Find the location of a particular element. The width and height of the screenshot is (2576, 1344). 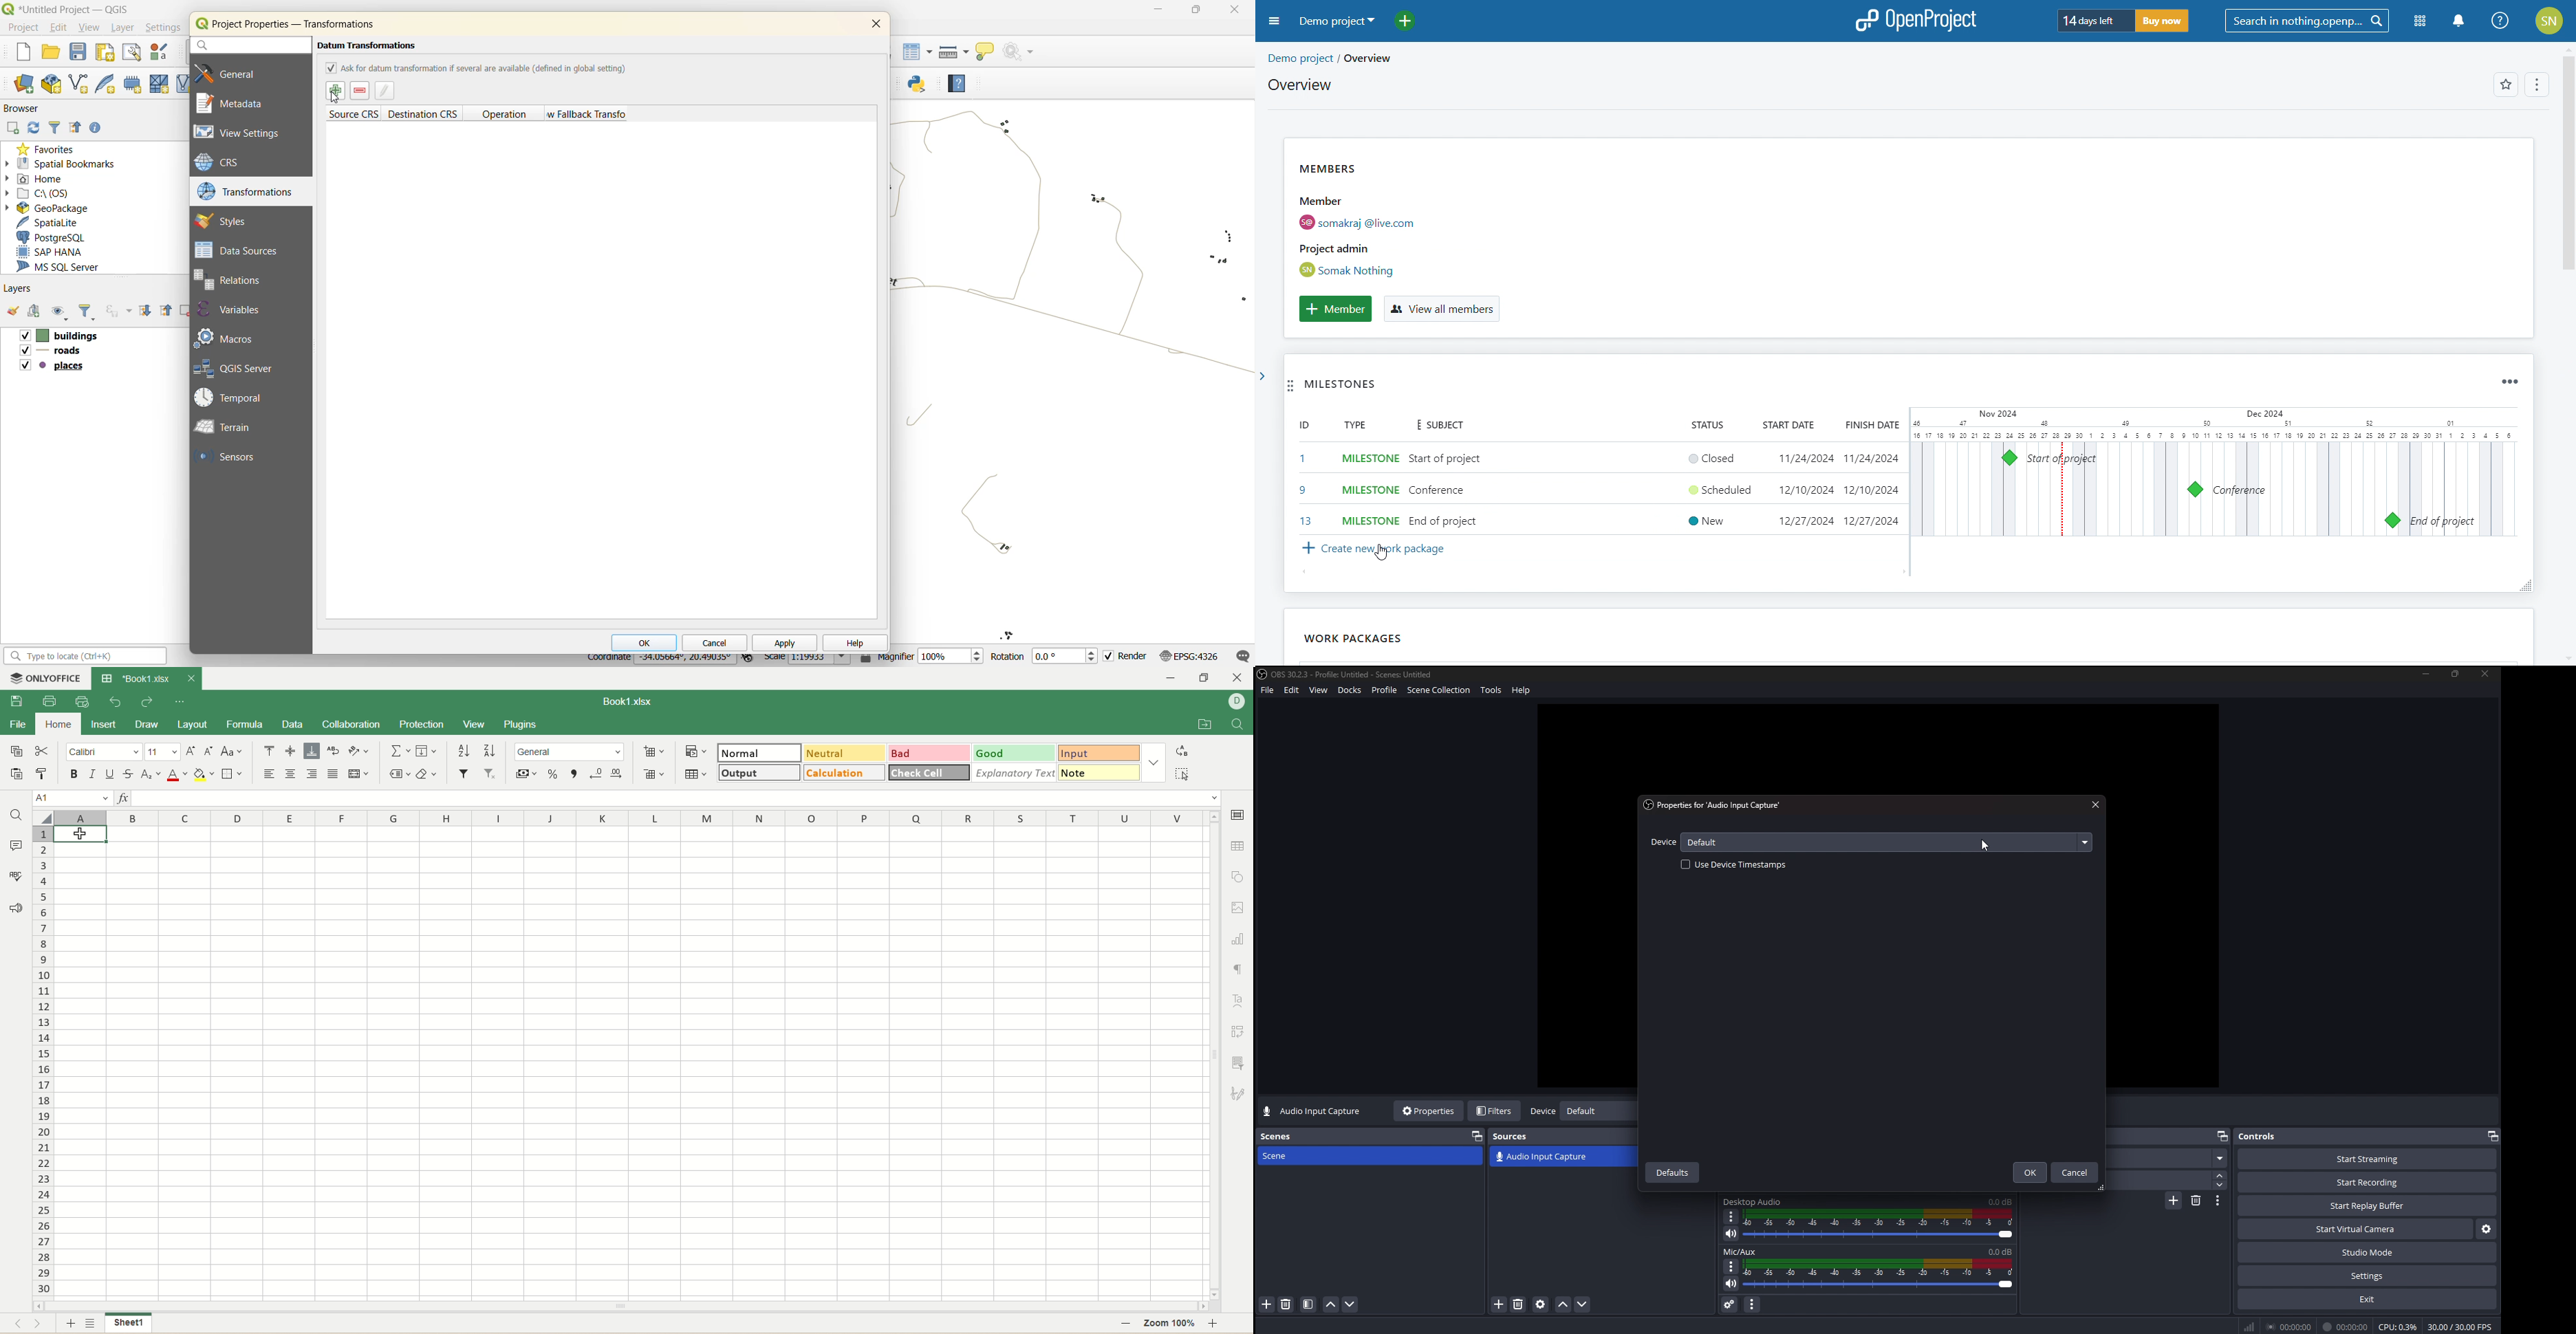

audio mixer menu is located at coordinates (1753, 1304).